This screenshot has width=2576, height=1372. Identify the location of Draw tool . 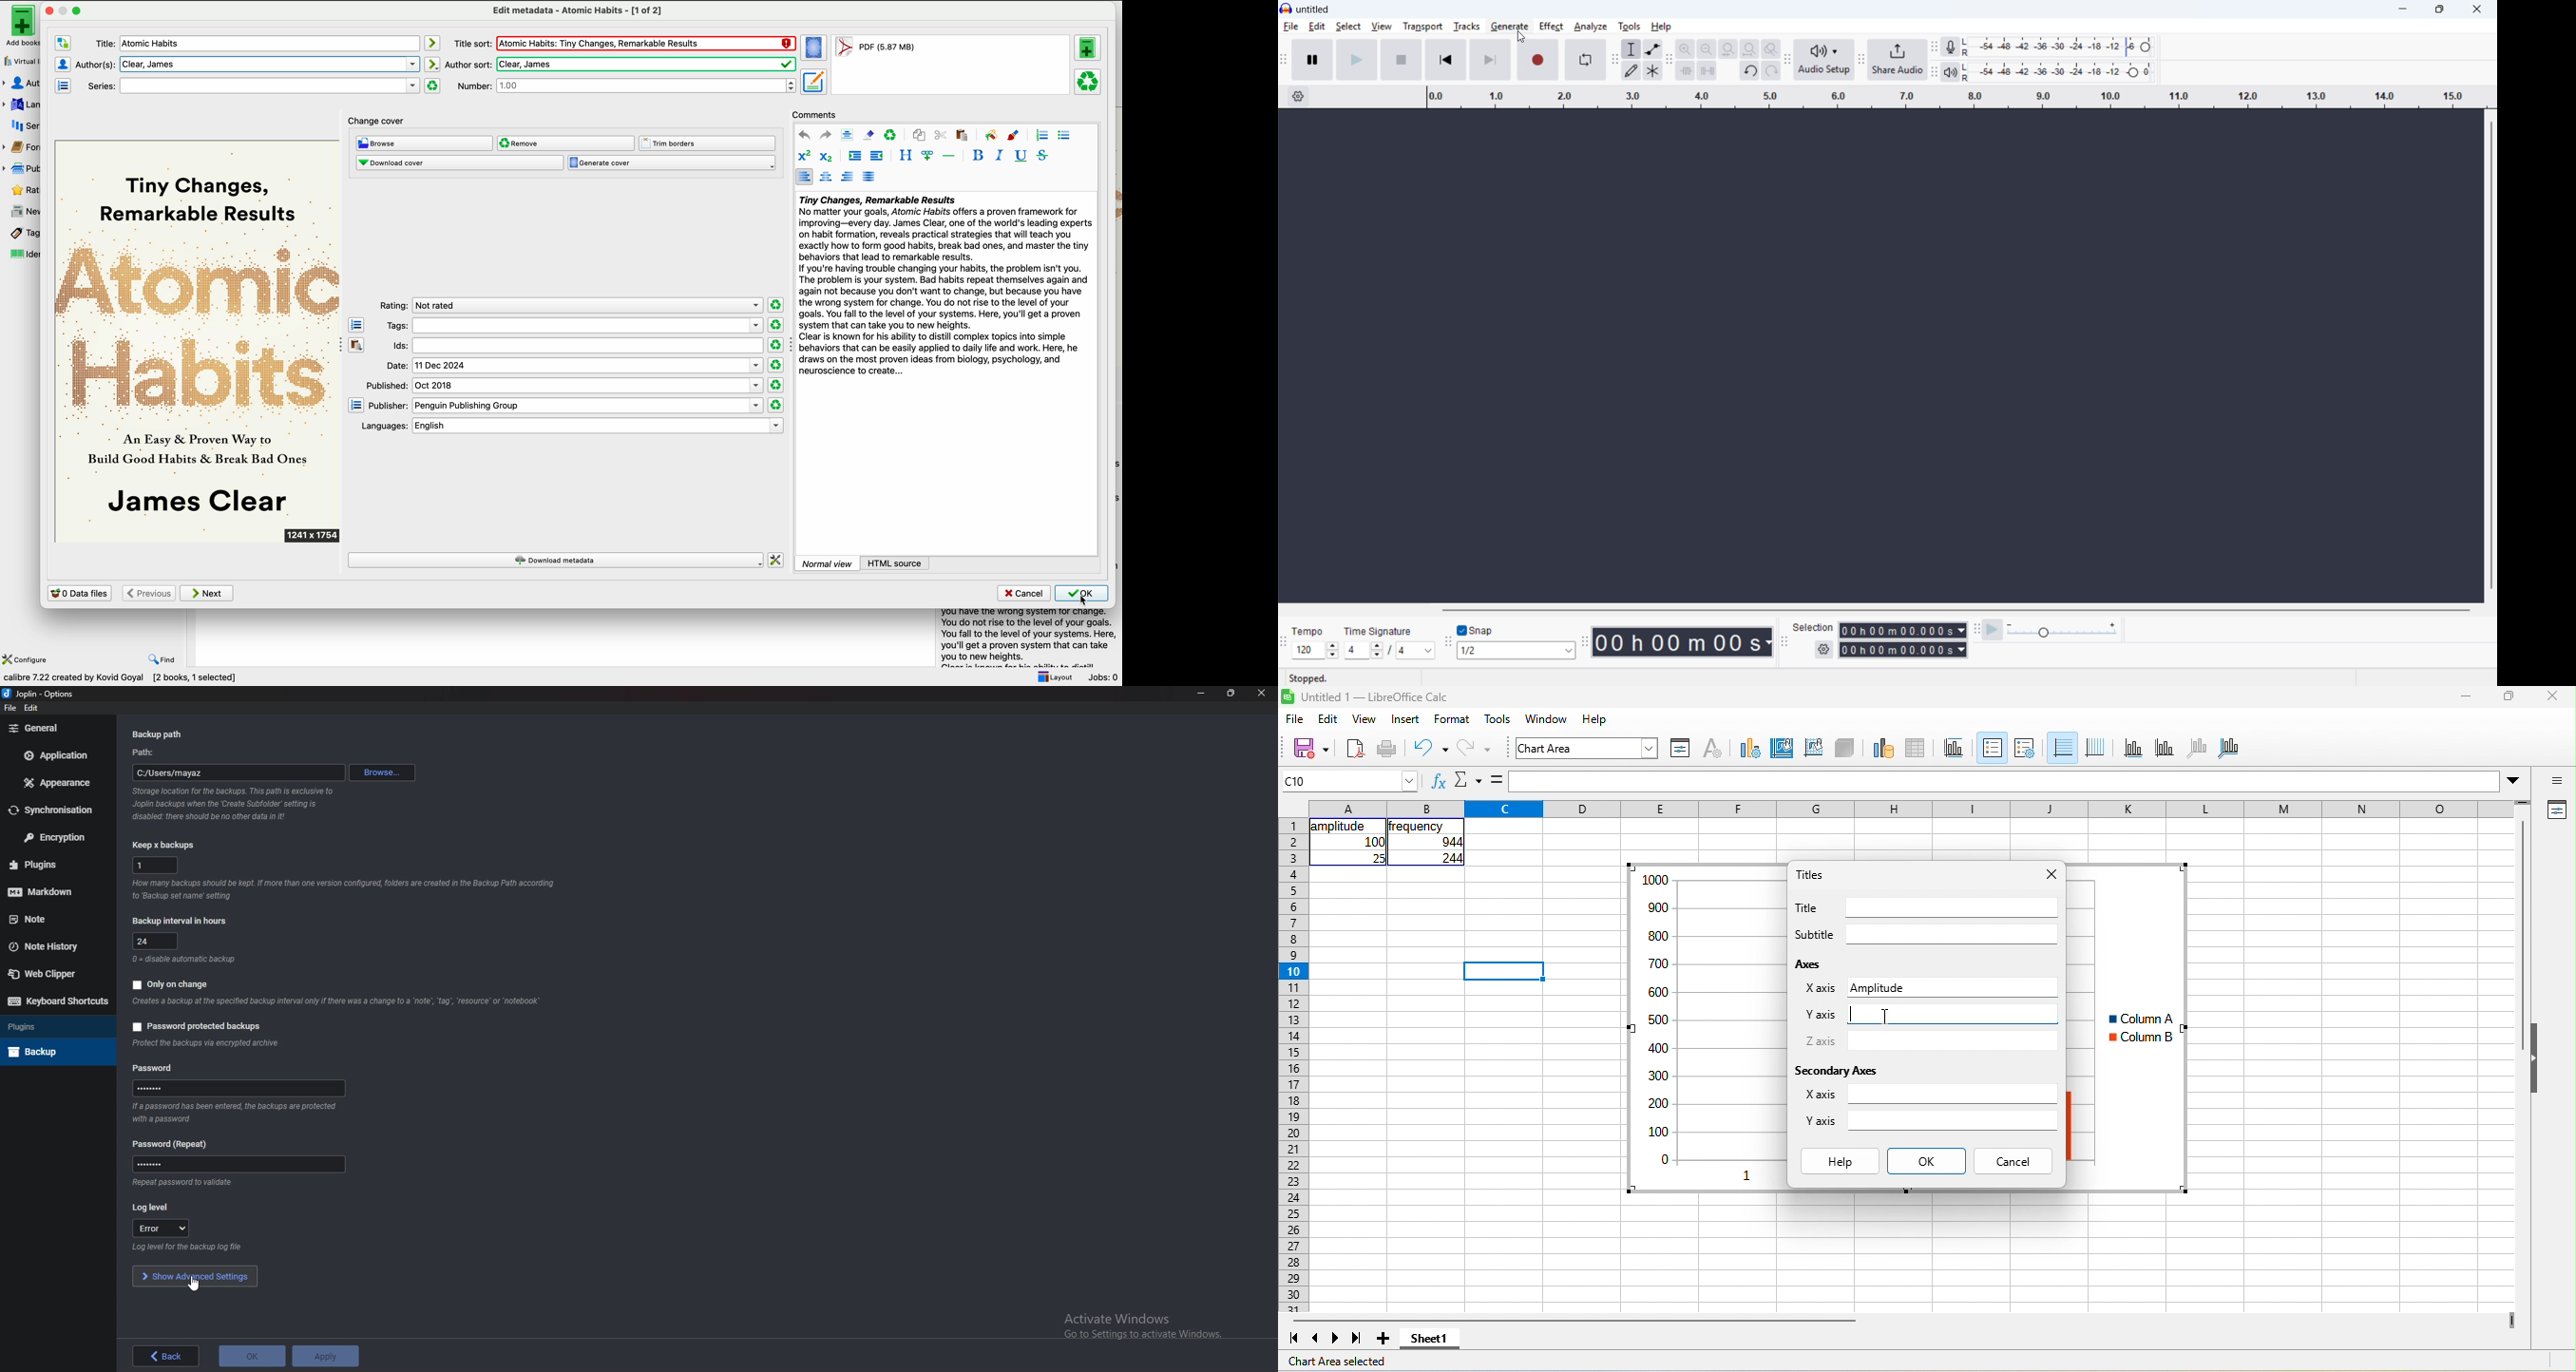
(1632, 71).